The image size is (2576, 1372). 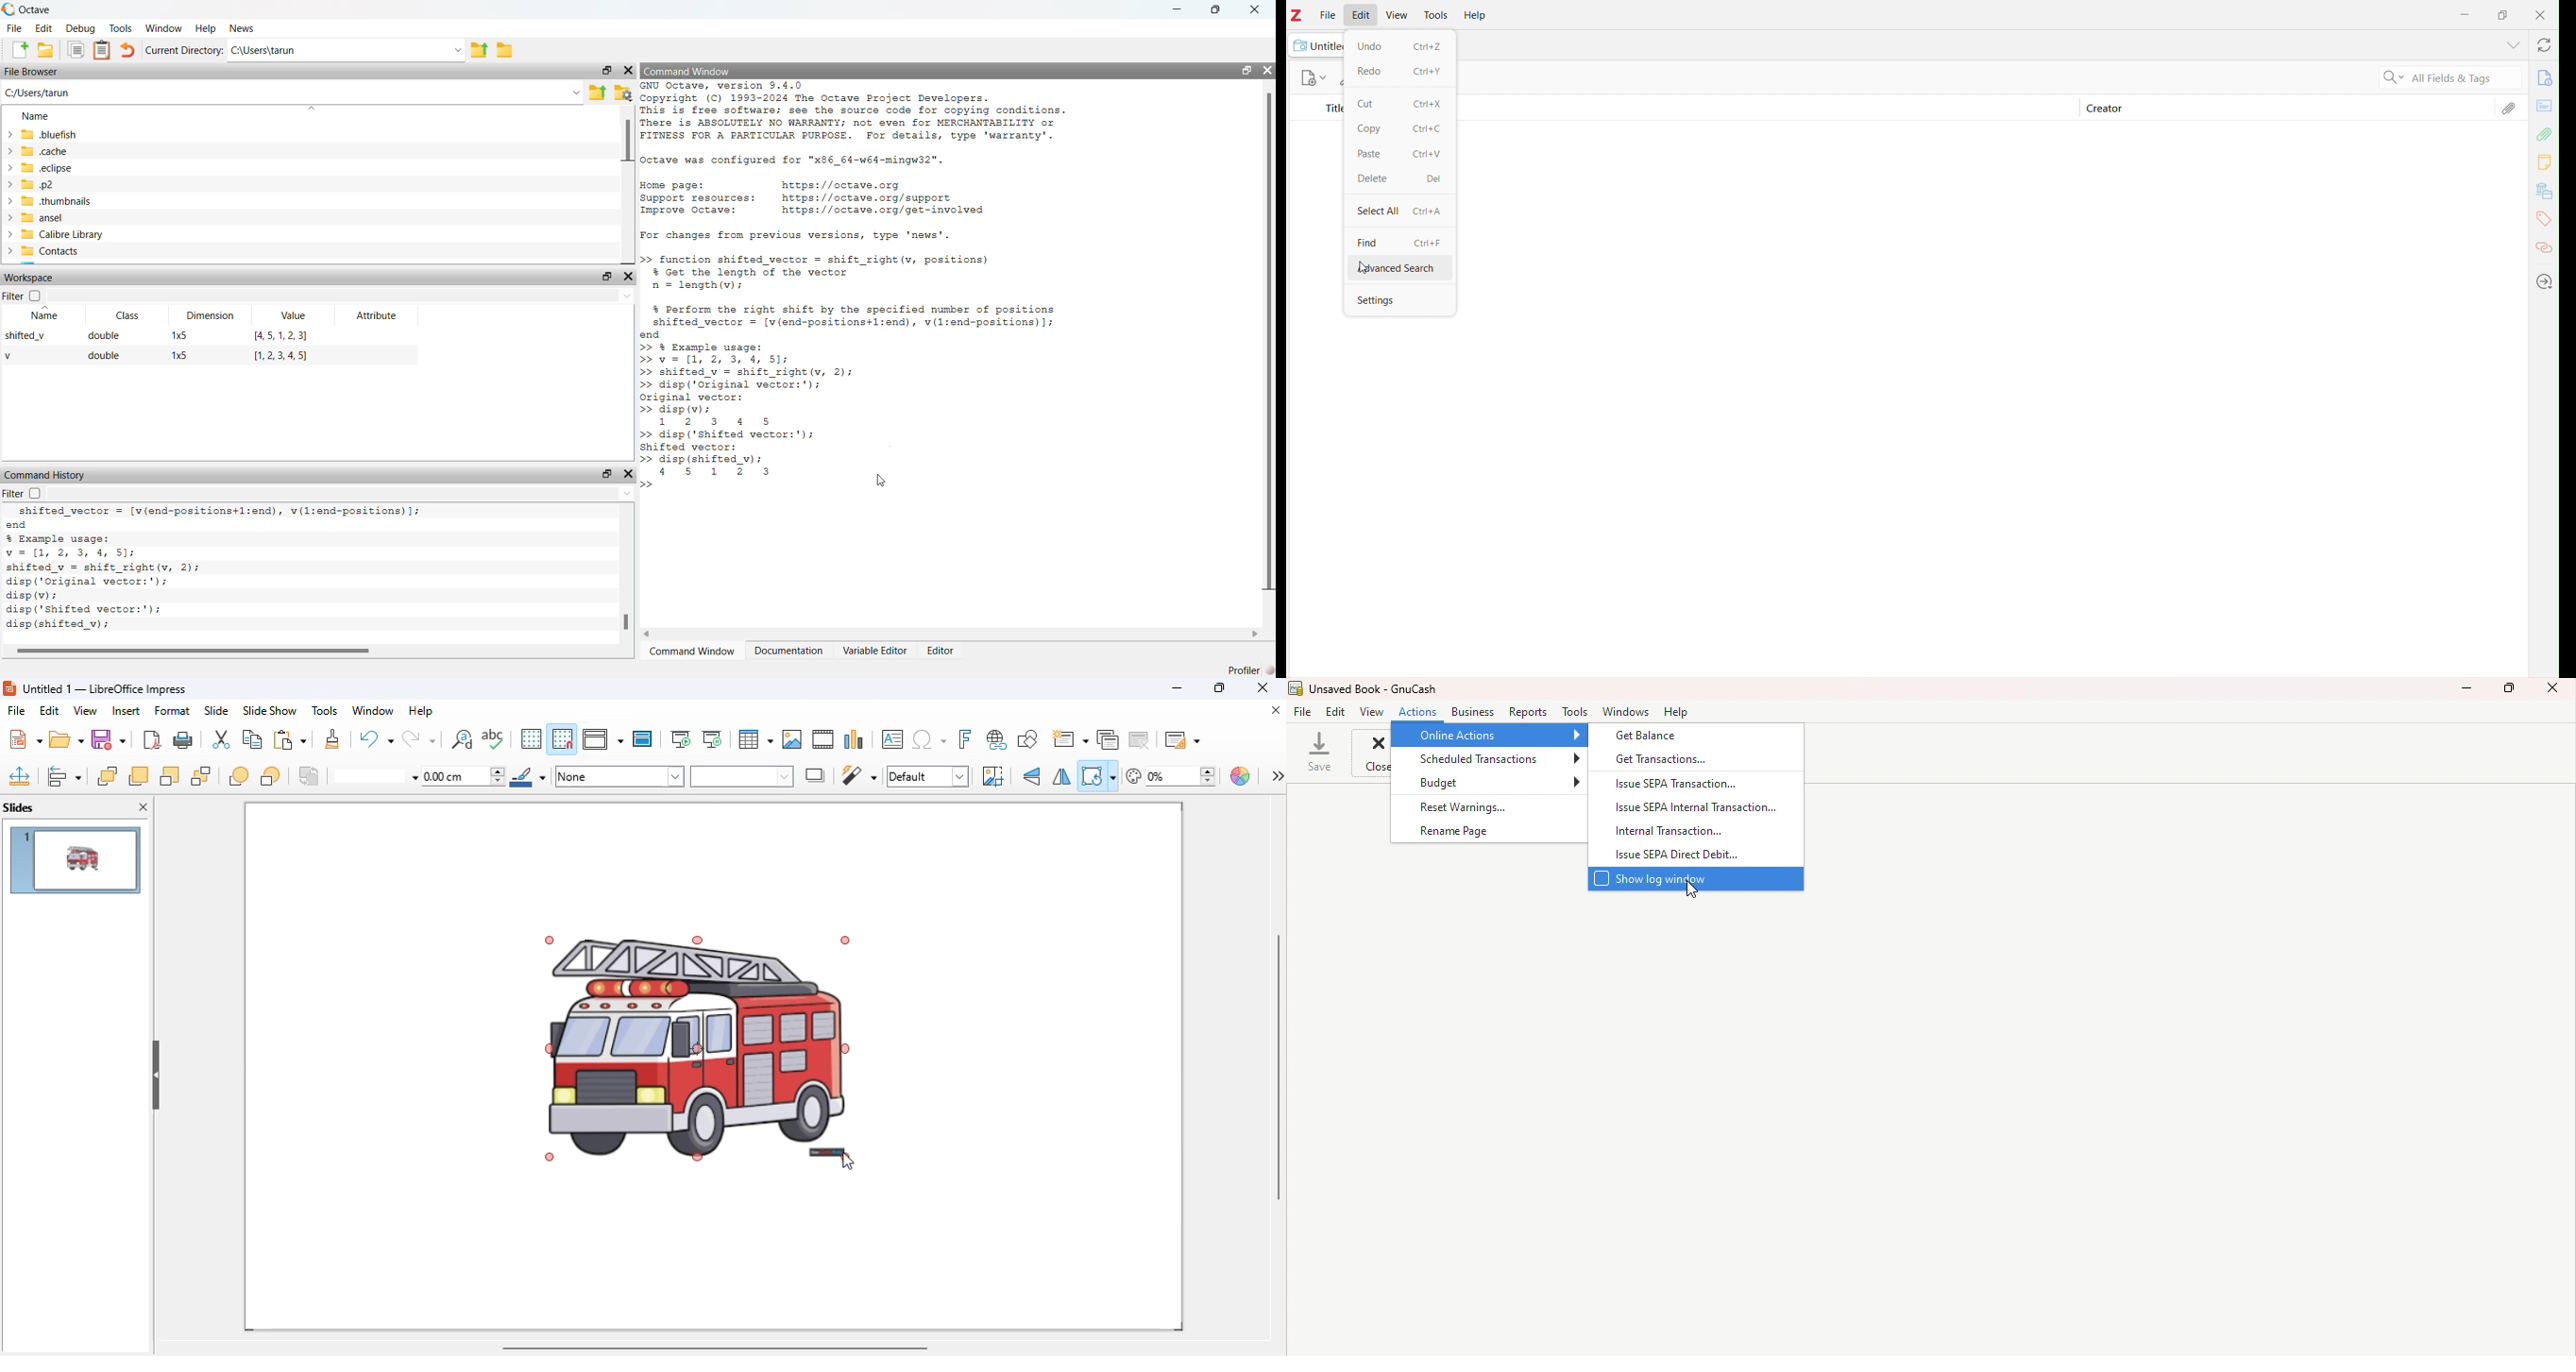 What do you see at coordinates (100, 51) in the screenshot?
I see `paste` at bounding box center [100, 51].